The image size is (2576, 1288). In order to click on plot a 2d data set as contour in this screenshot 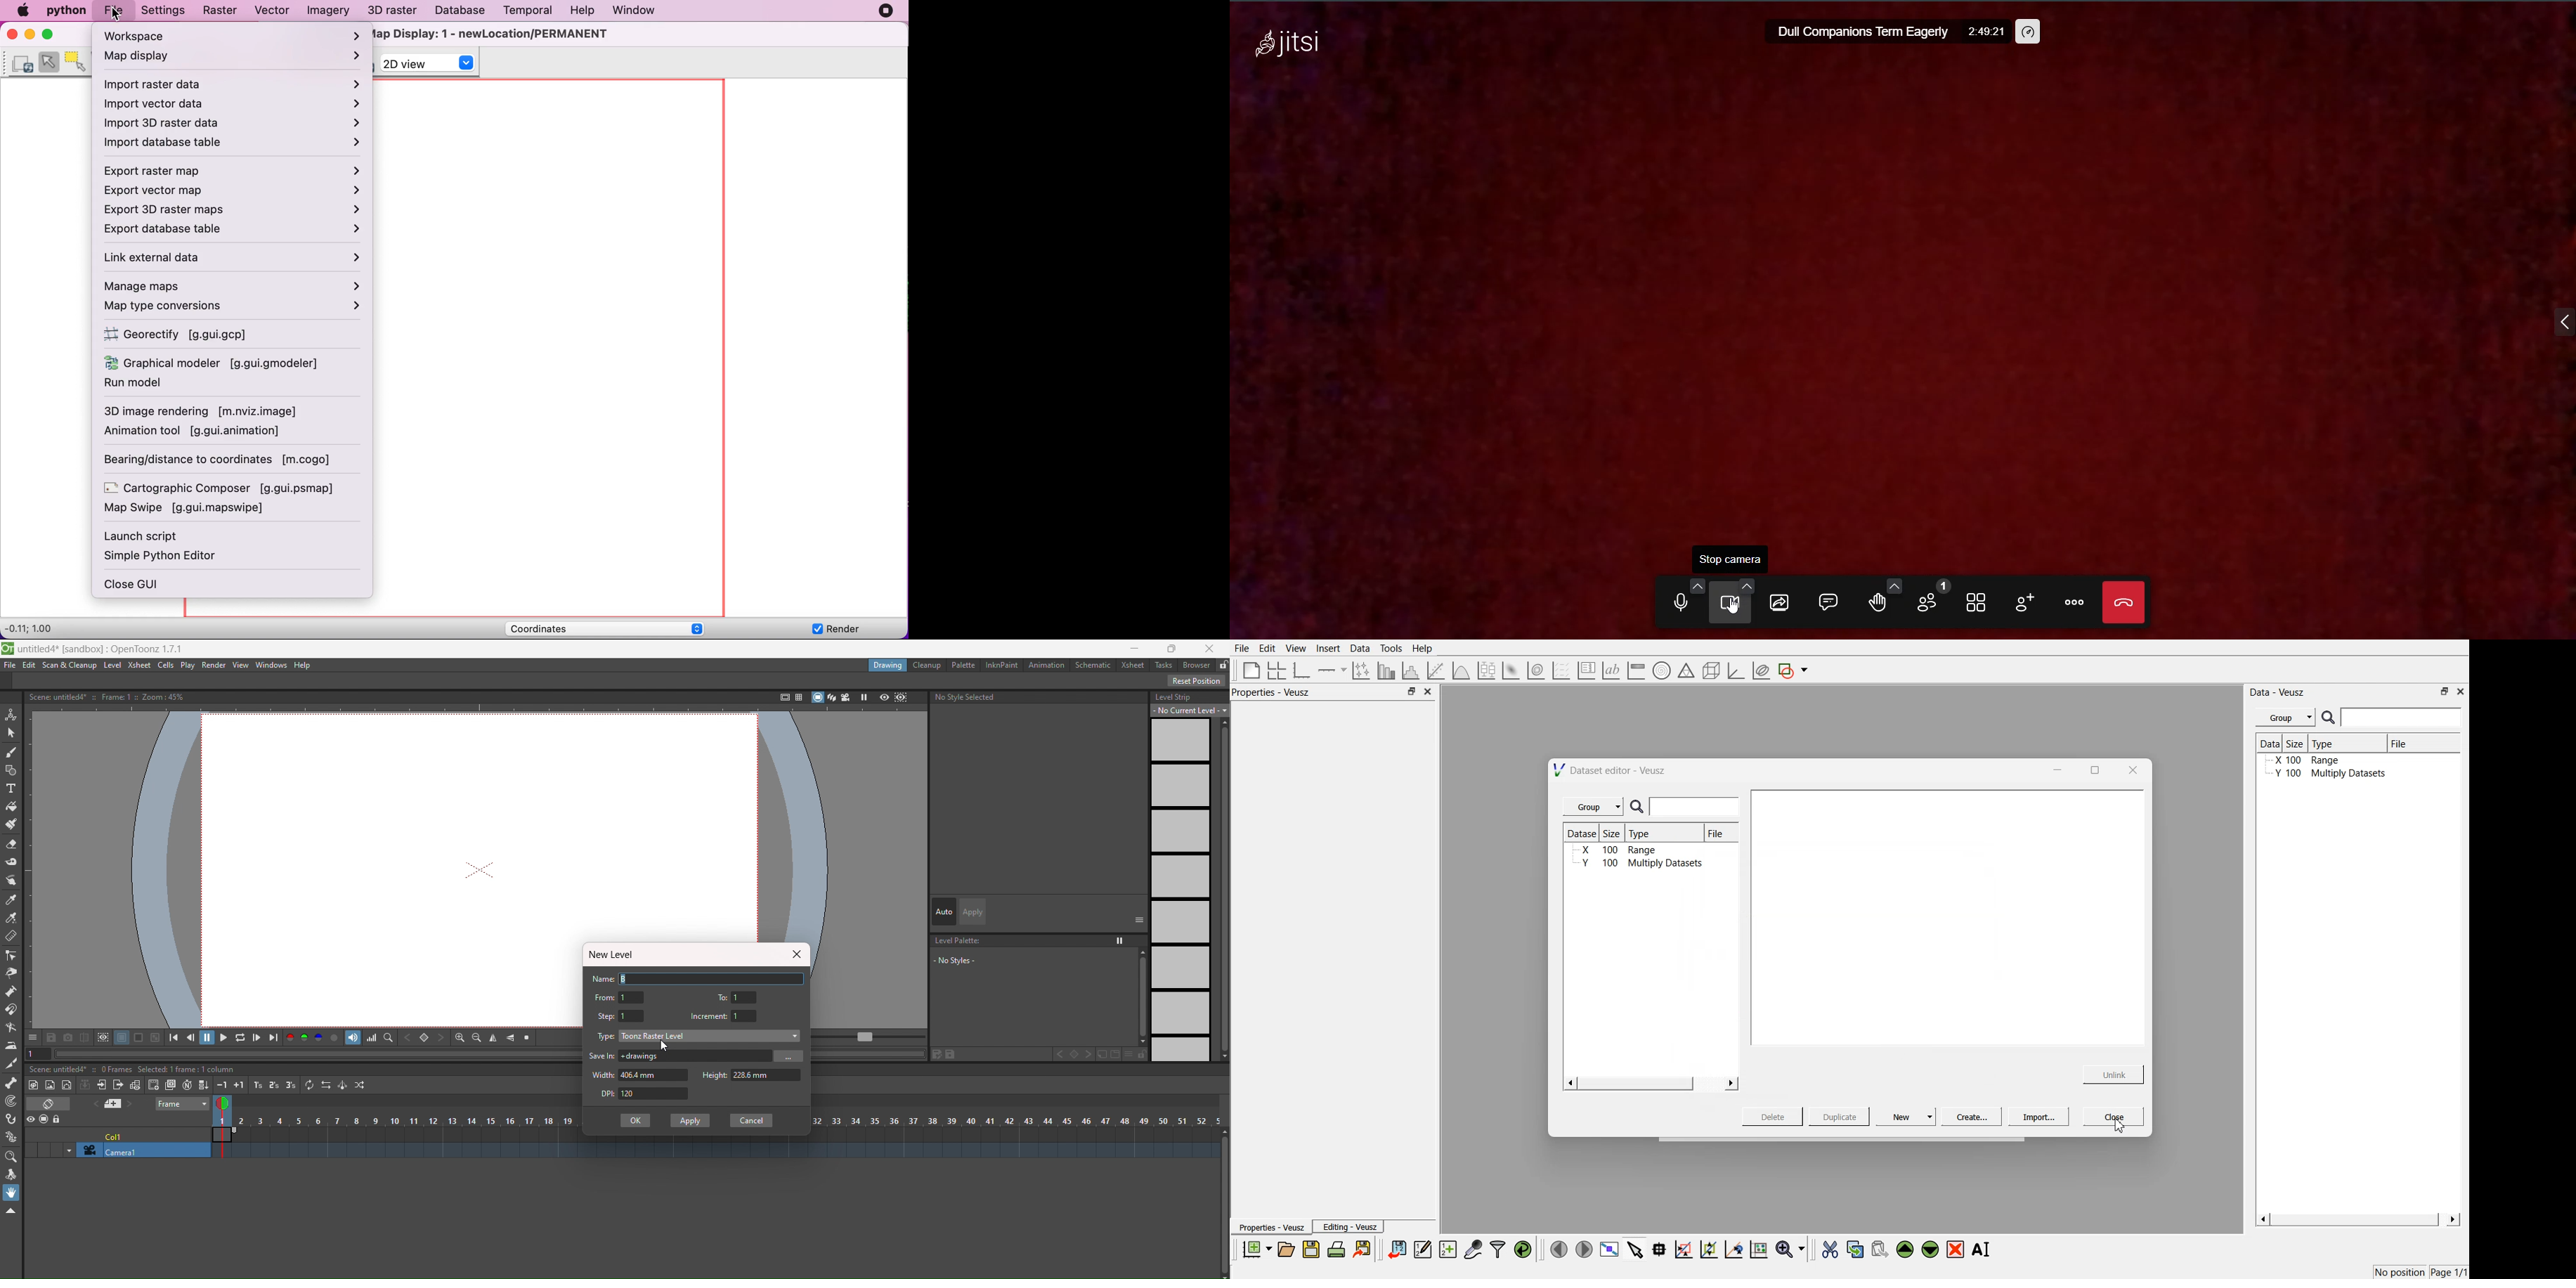, I will do `click(1535, 671)`.